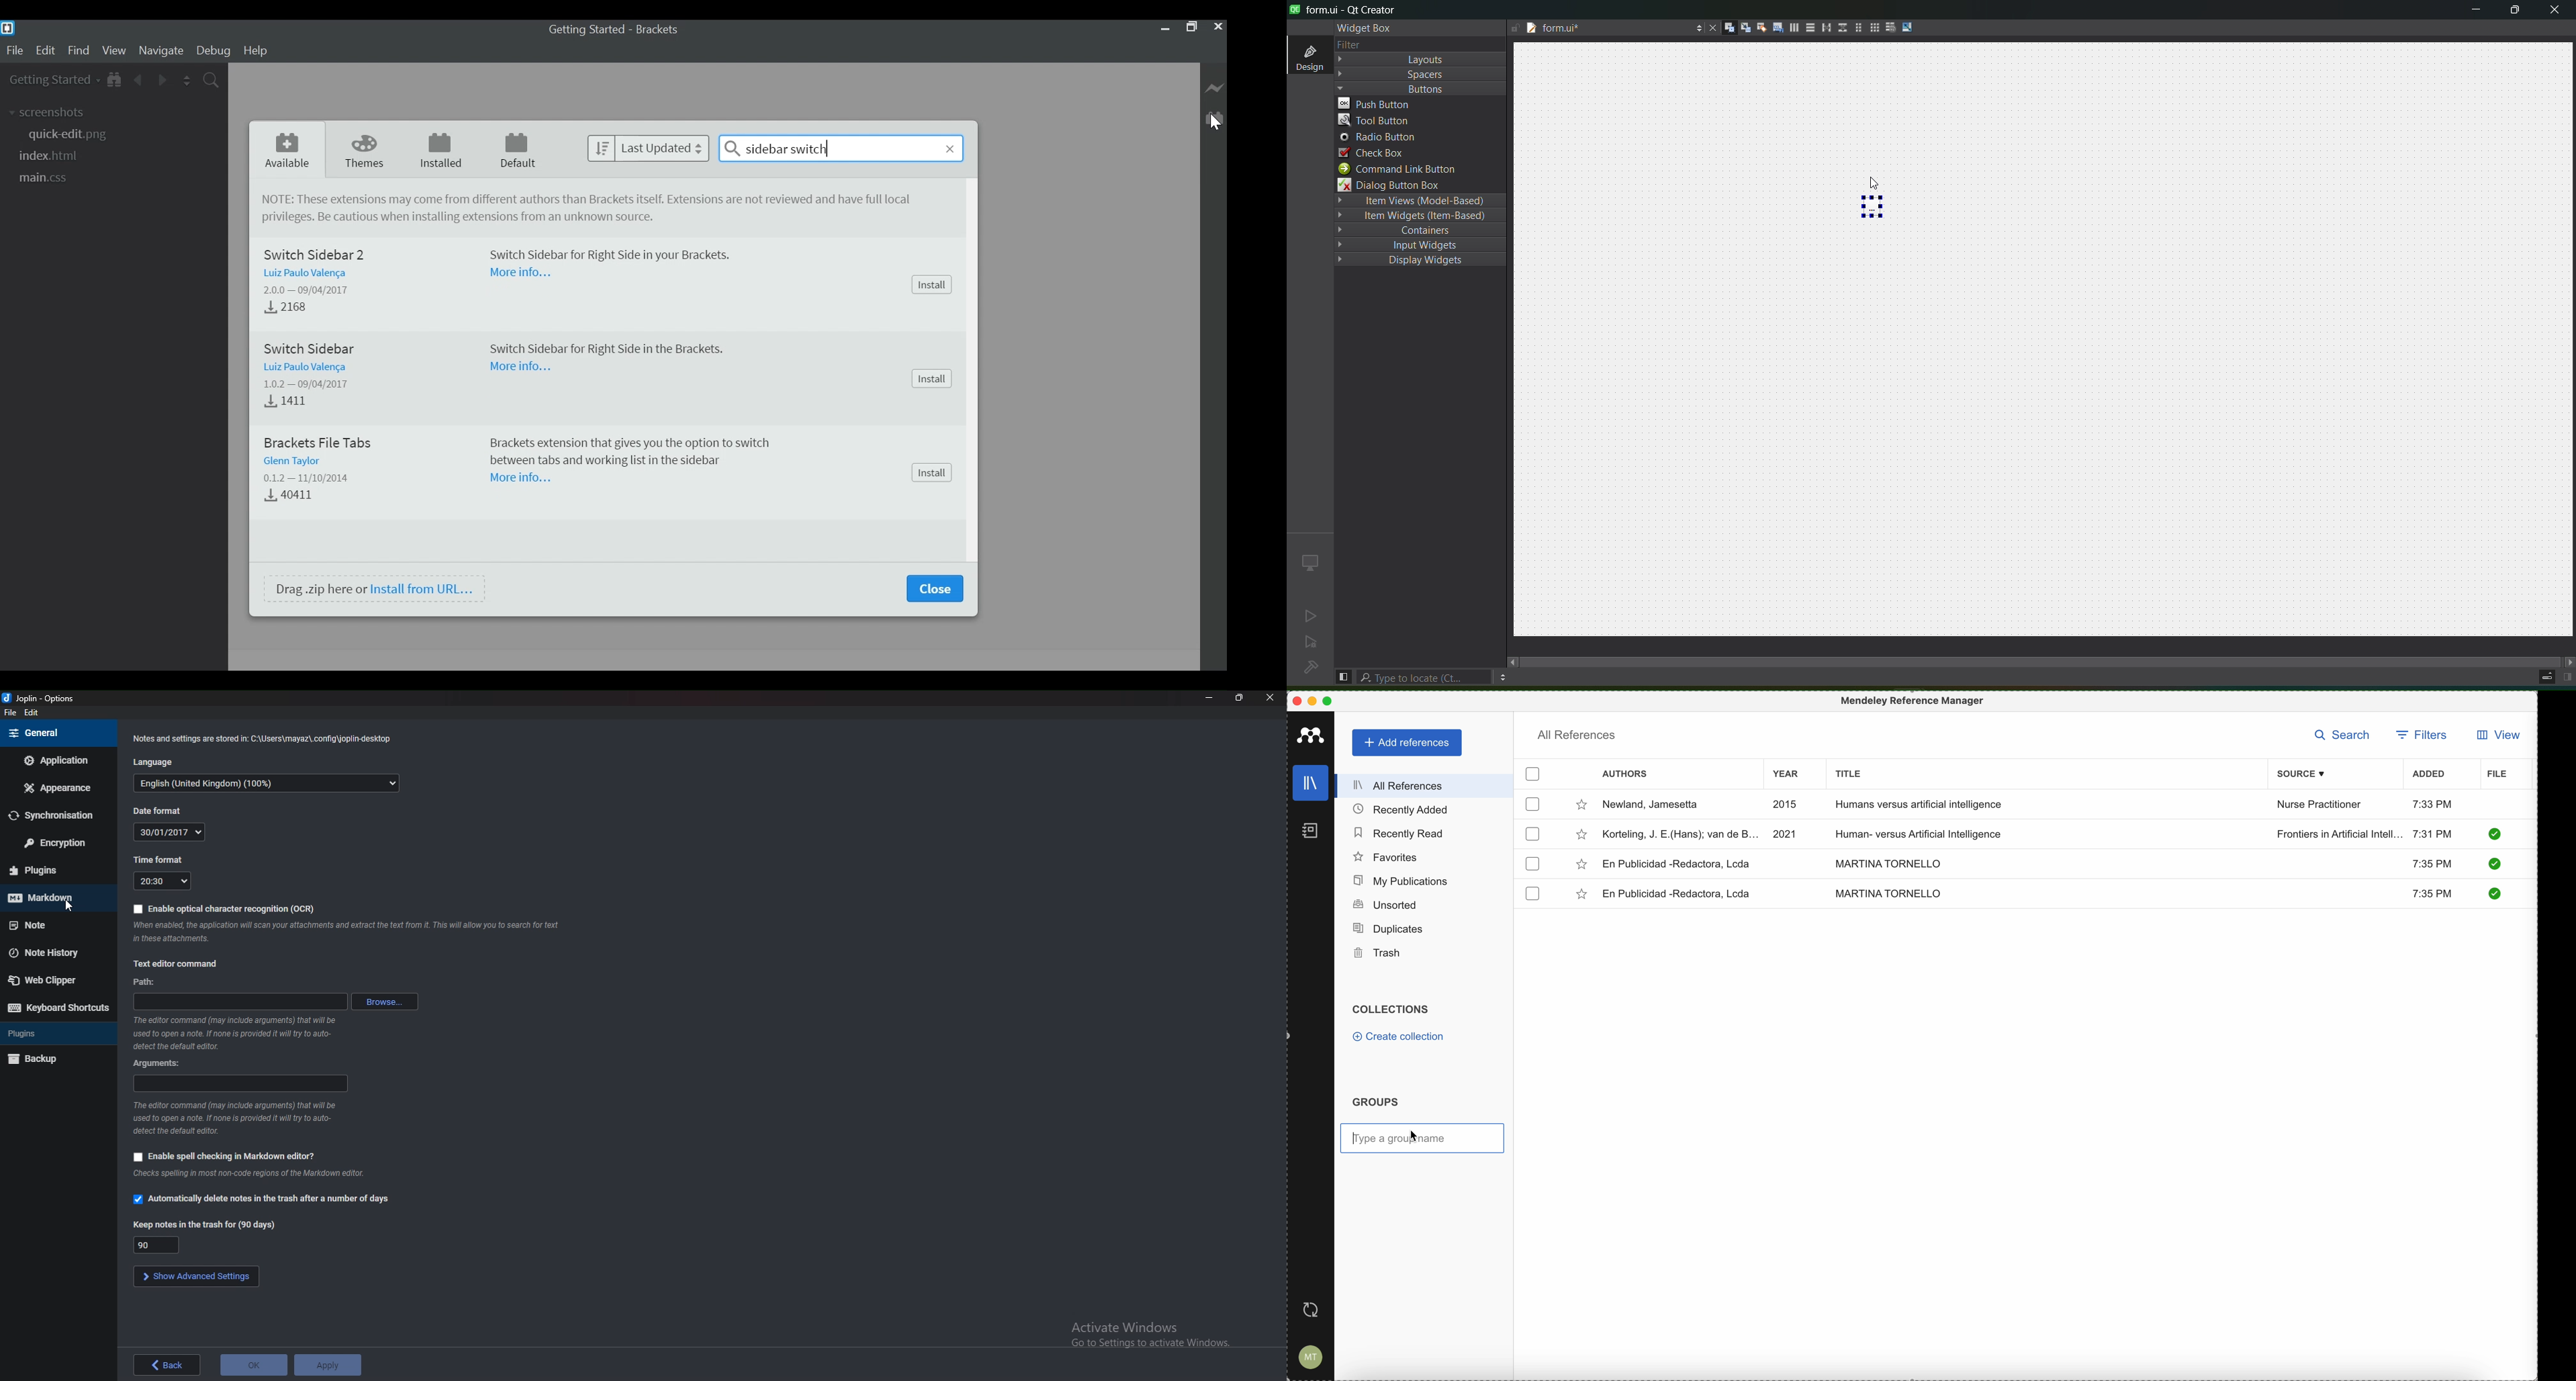 This screenshot has height=1400, width=2576. I want to click on Navigate, so click(162, 51).